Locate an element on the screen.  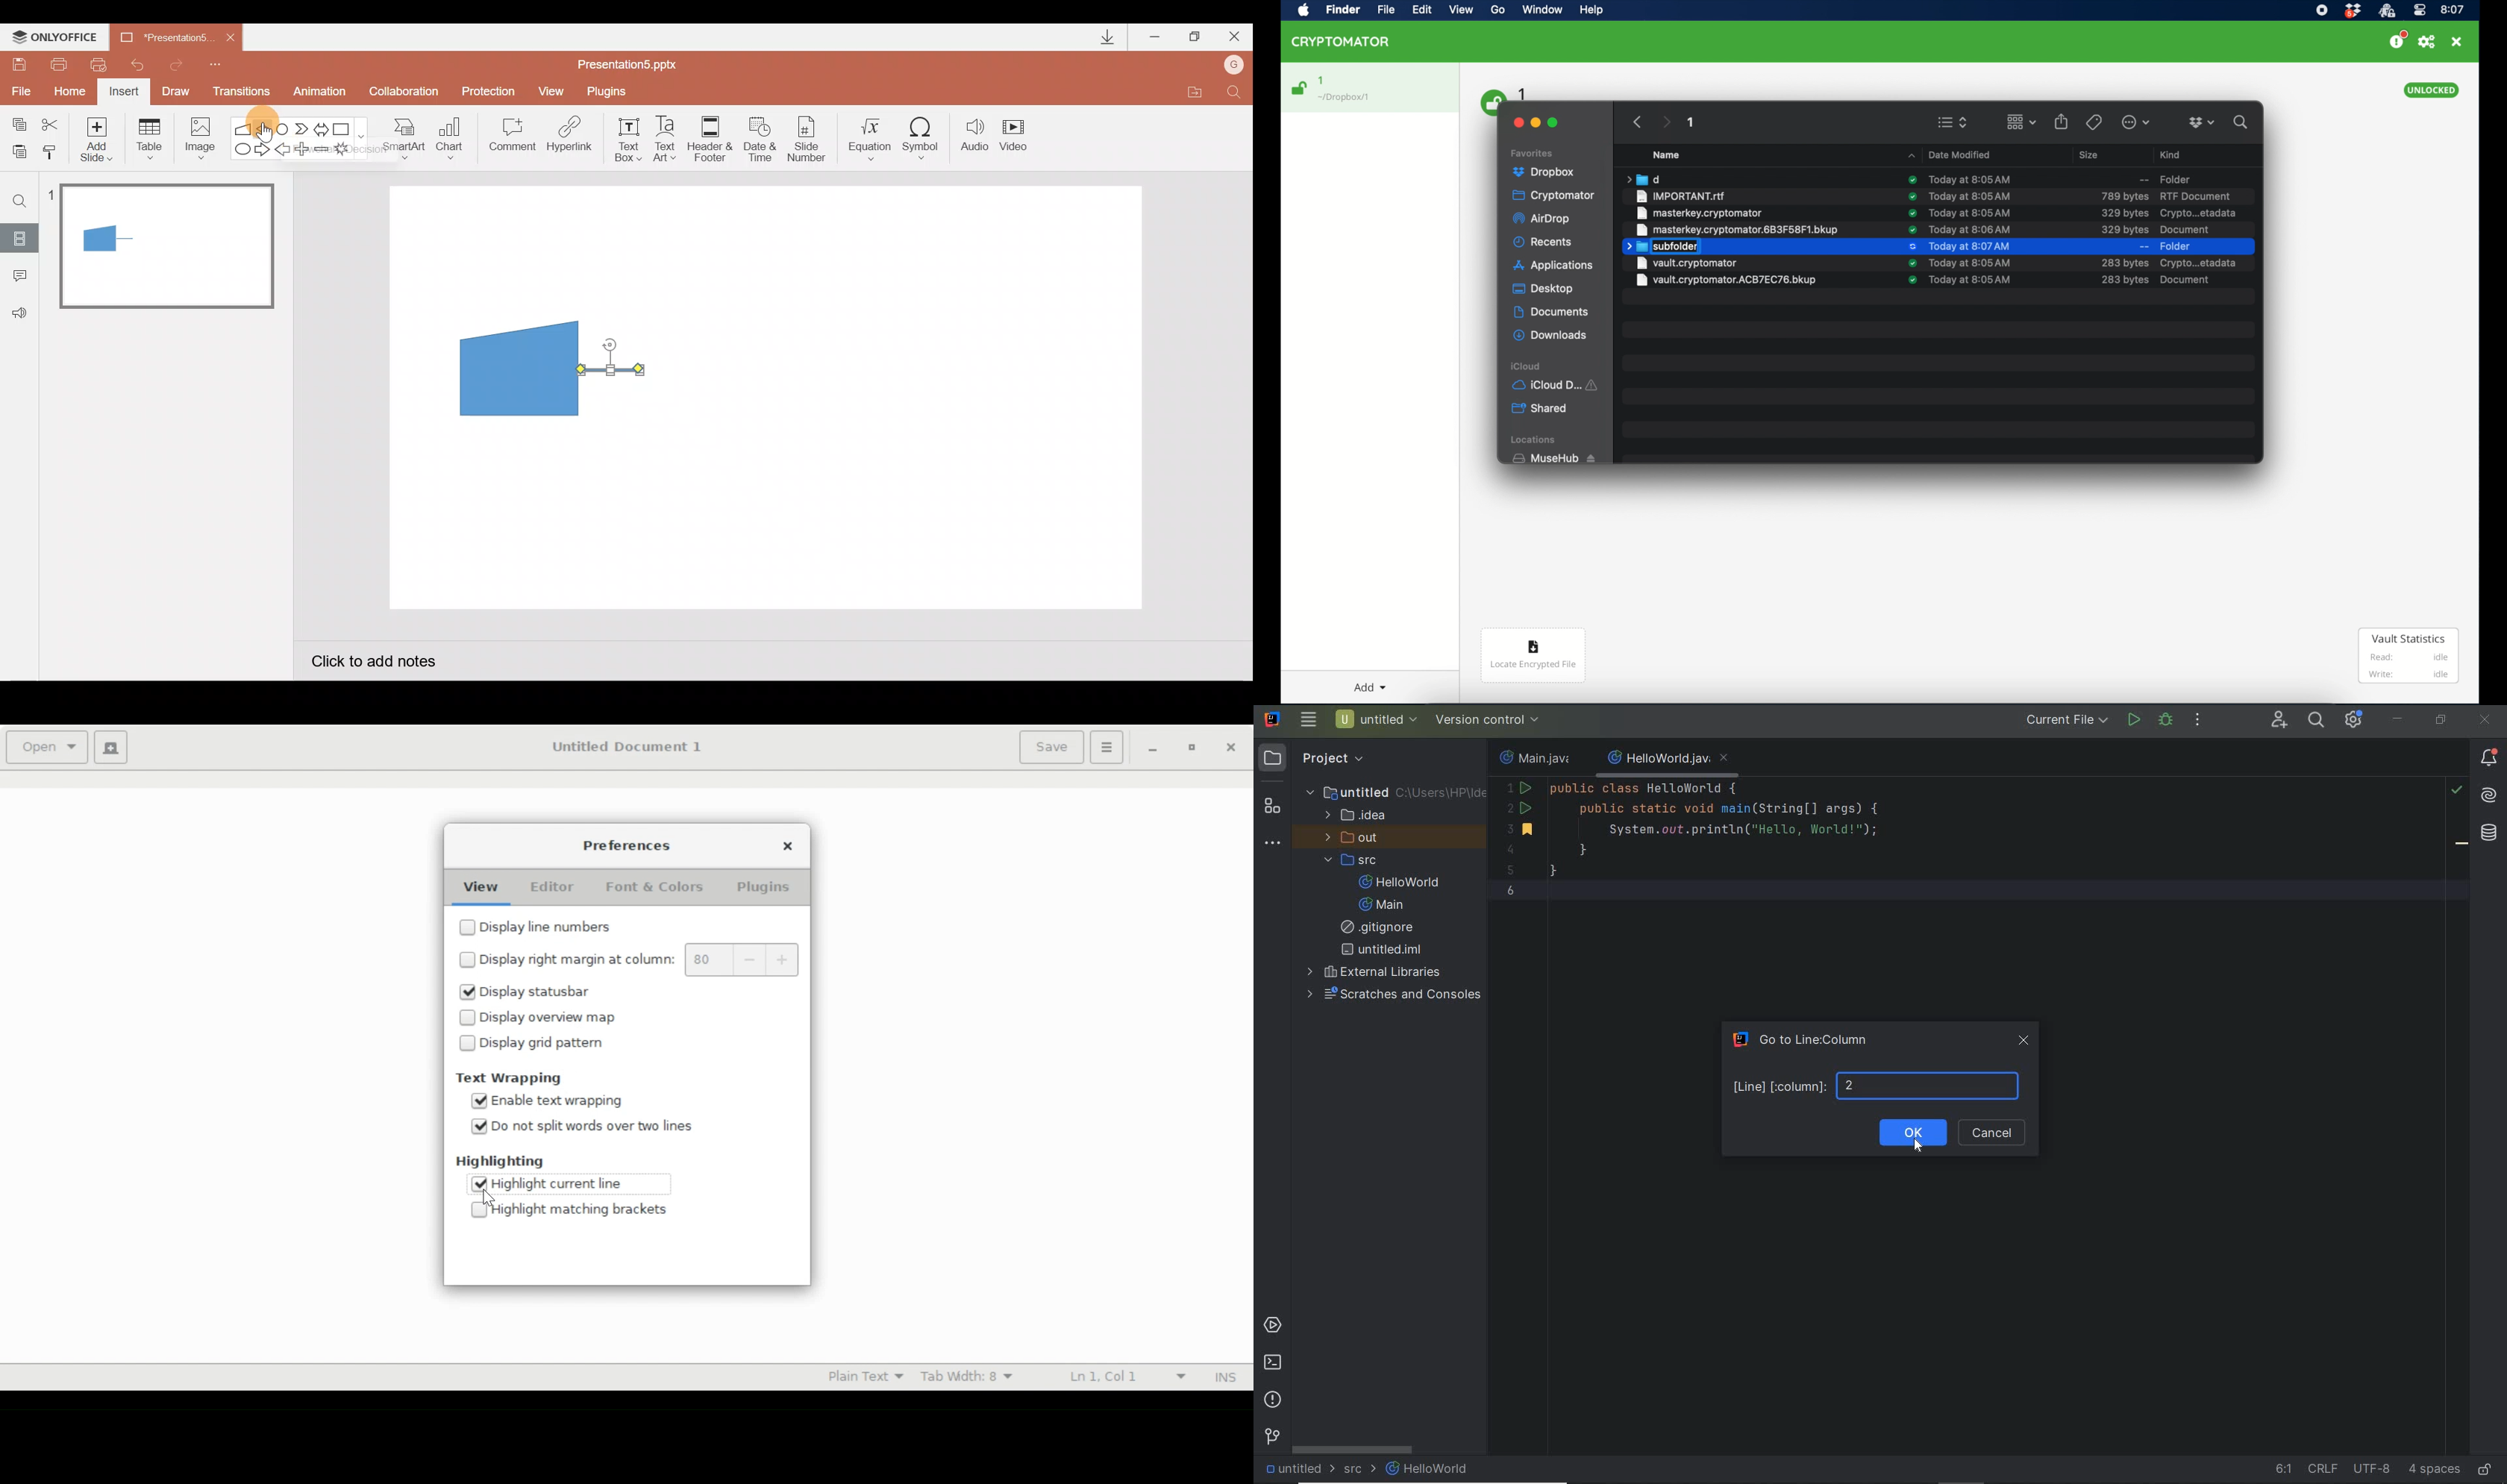
Header & footer is located at coordinates (709, 138).